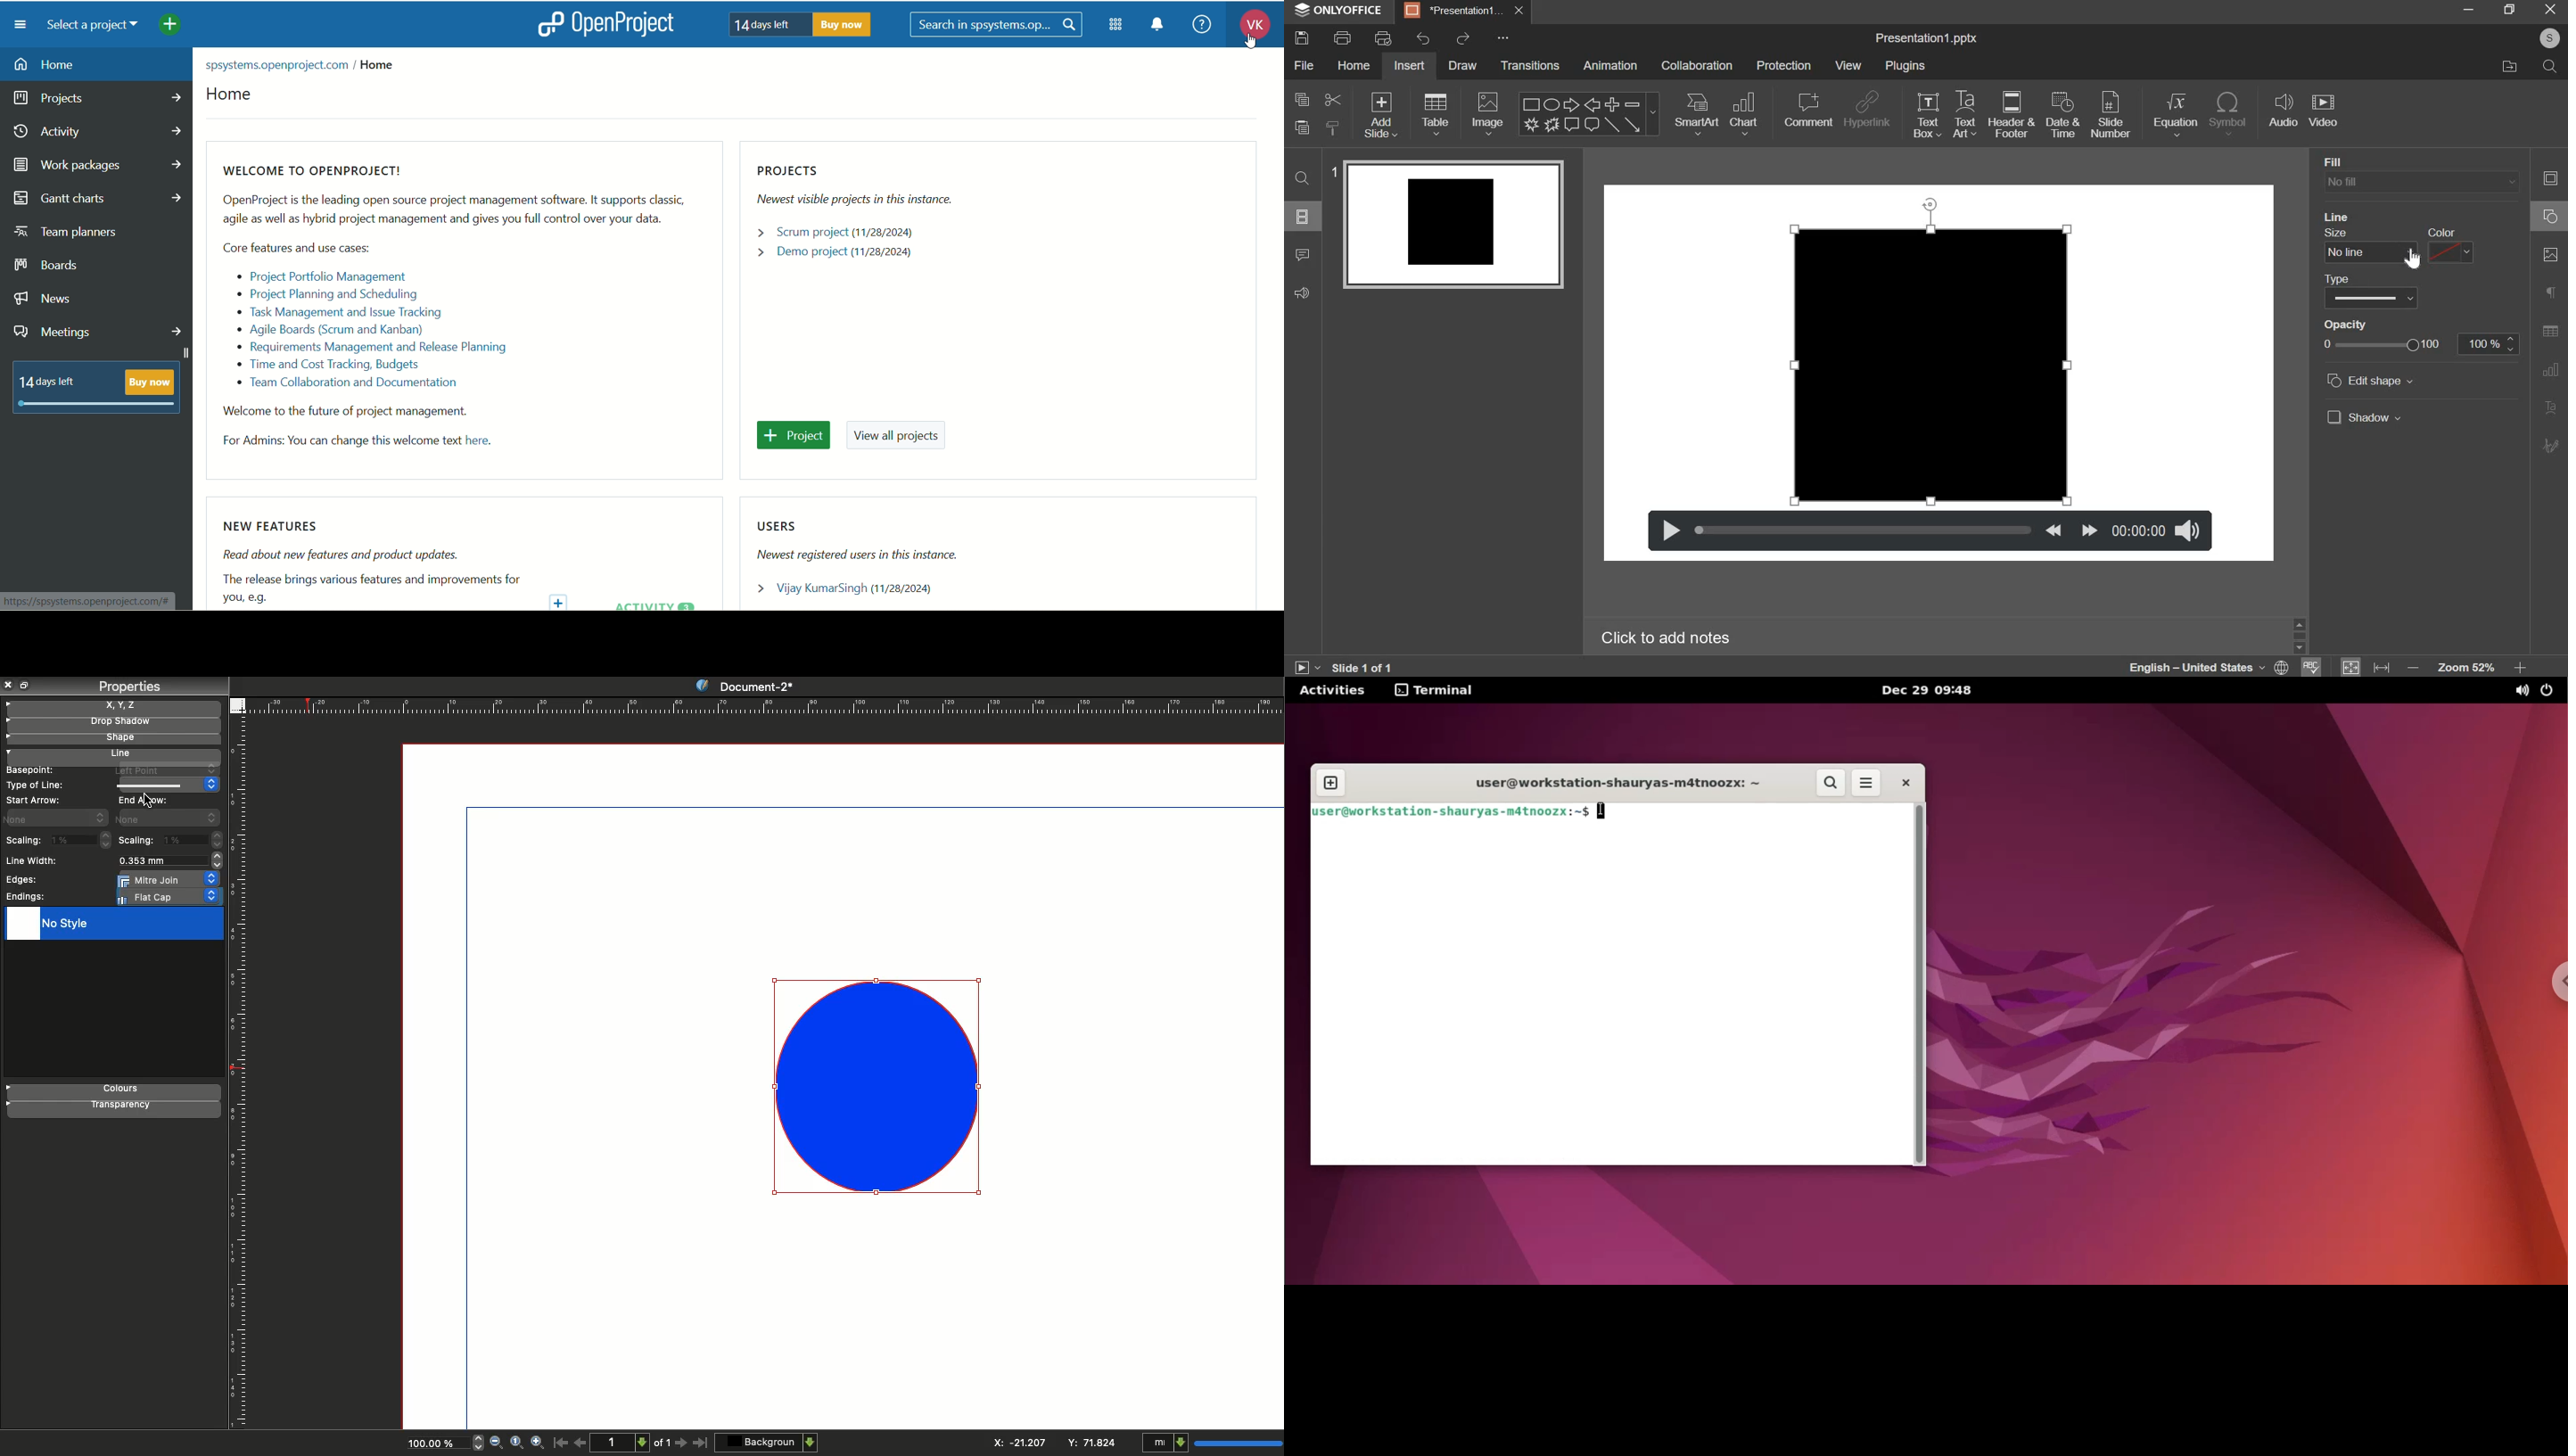 Image resolution: width=2576 pixels, height=1456 pixels. Describe the element at coordinates (802, 25) in the screenshot. I see `text` at that location.